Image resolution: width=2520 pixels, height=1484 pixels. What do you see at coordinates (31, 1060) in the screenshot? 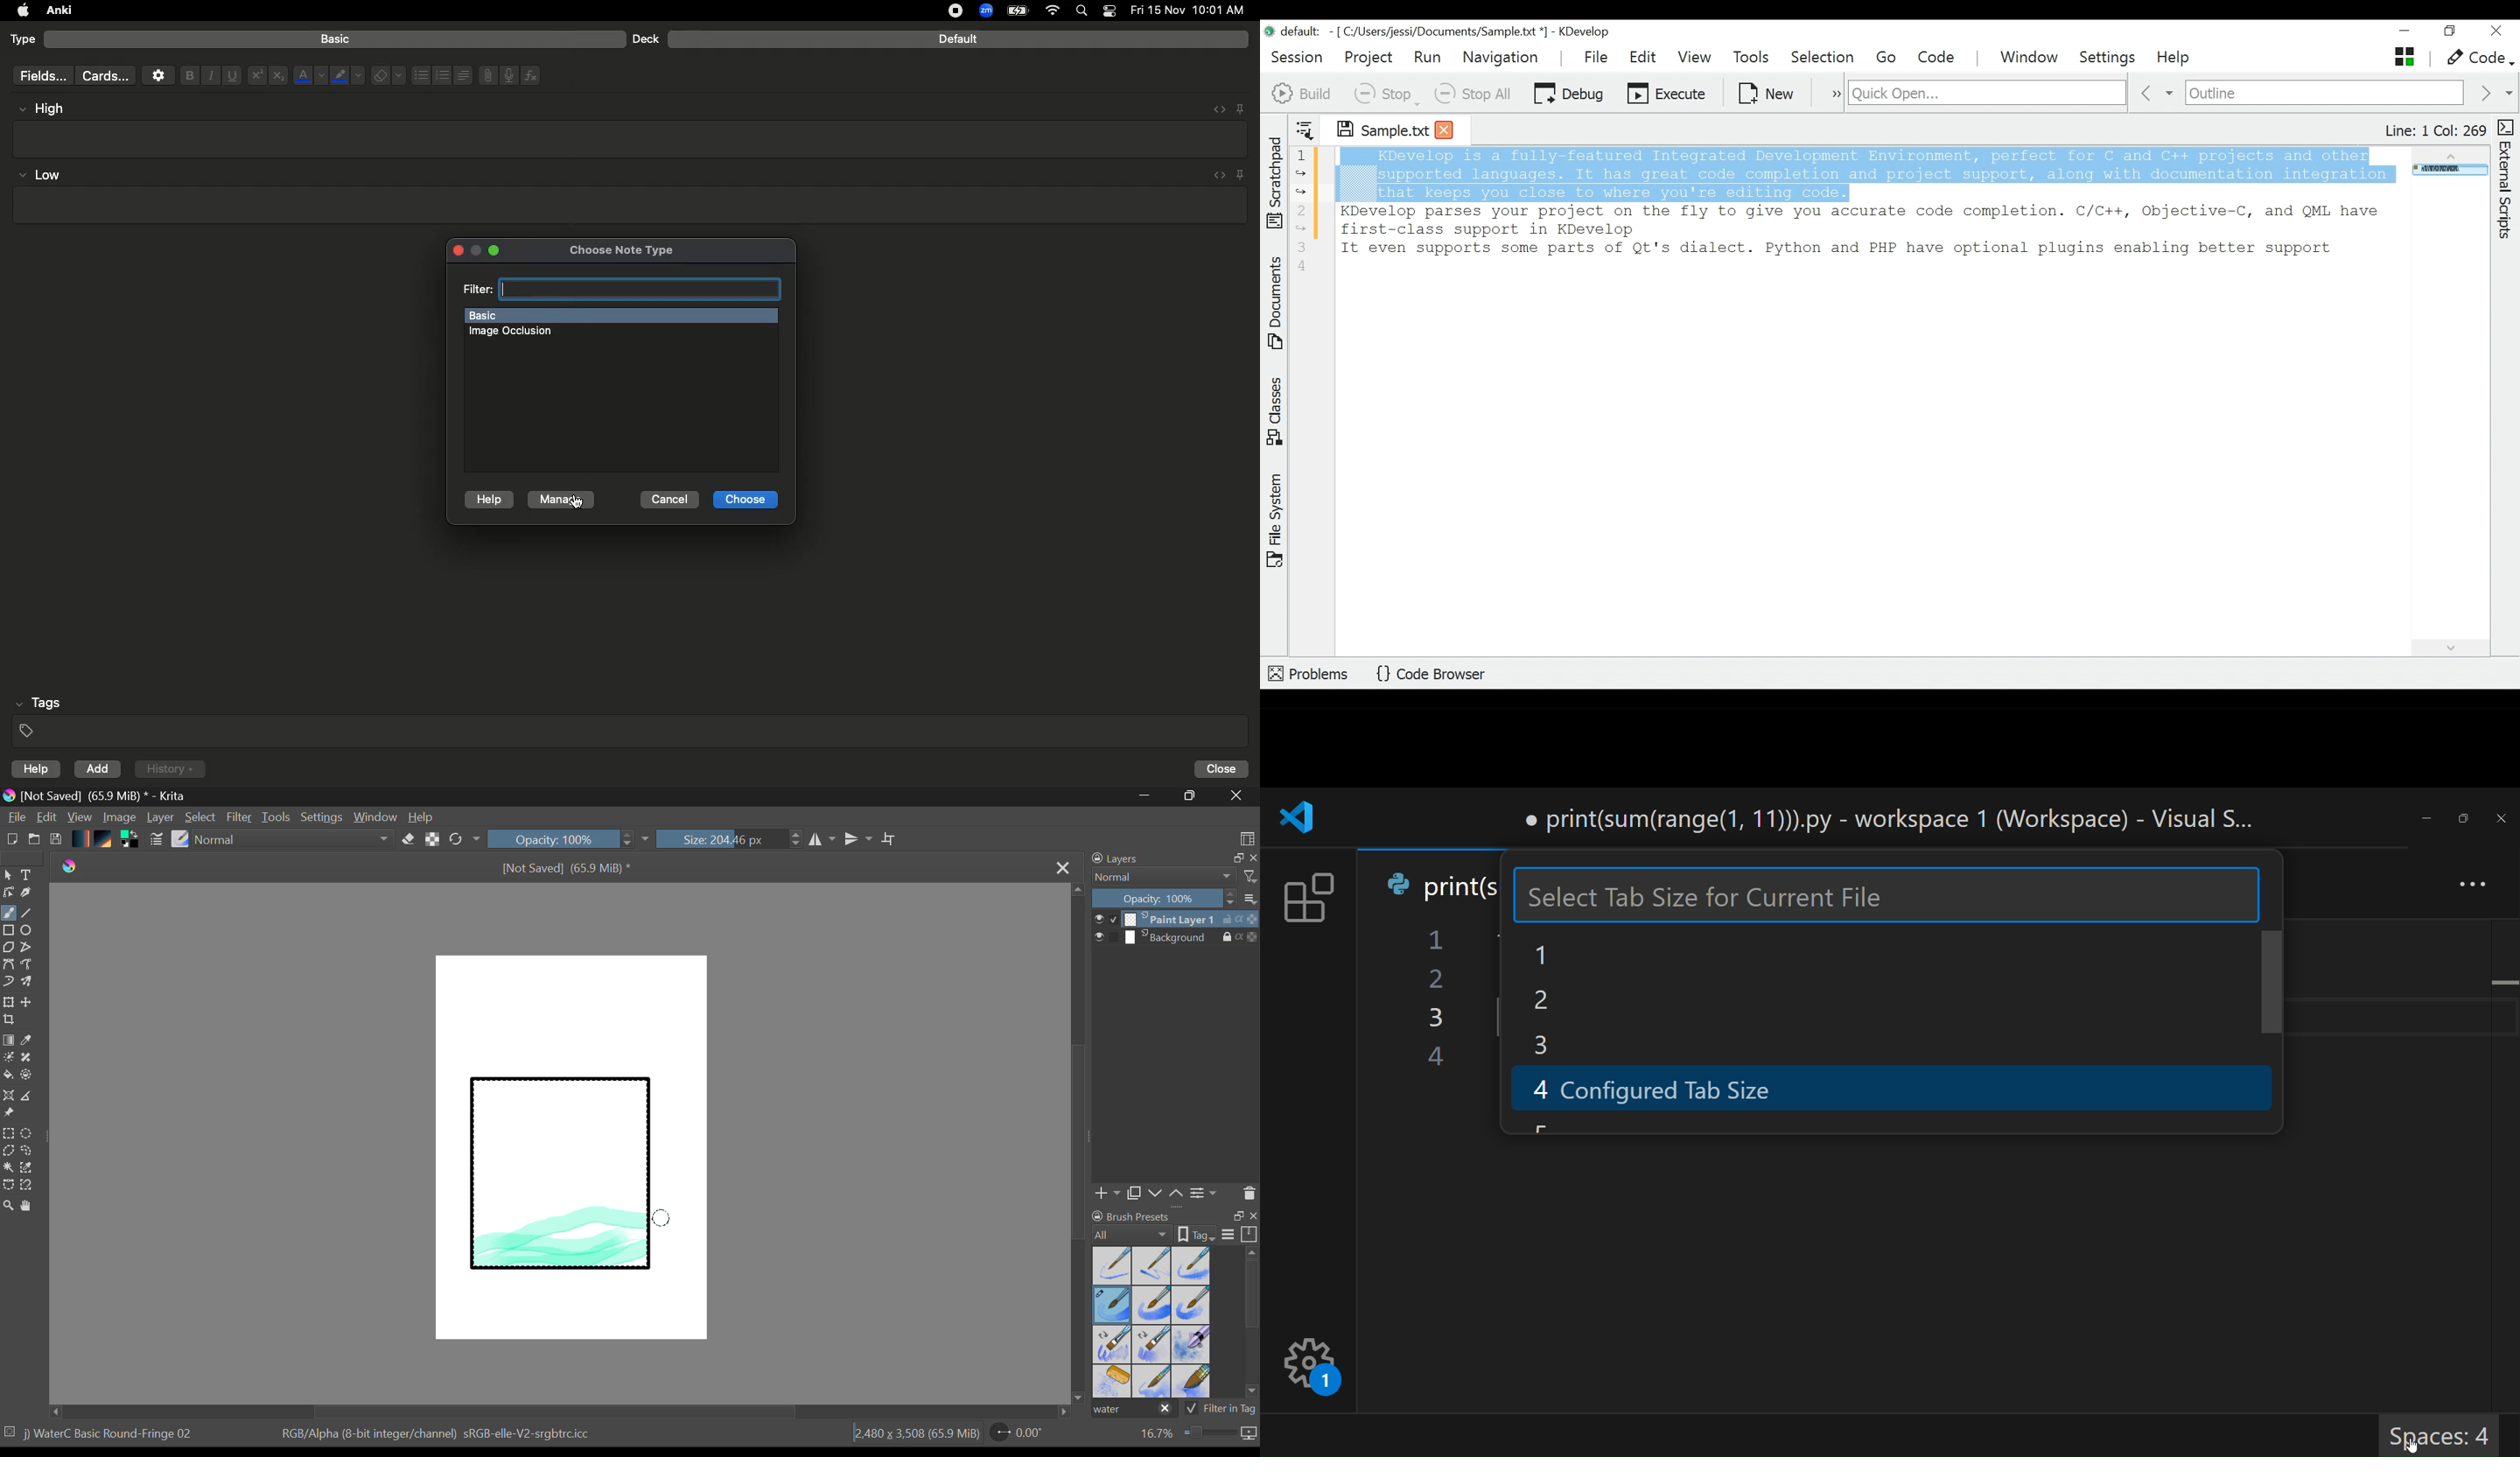
I see `Smart Patch Tool` at bounding box center [31, 1060].